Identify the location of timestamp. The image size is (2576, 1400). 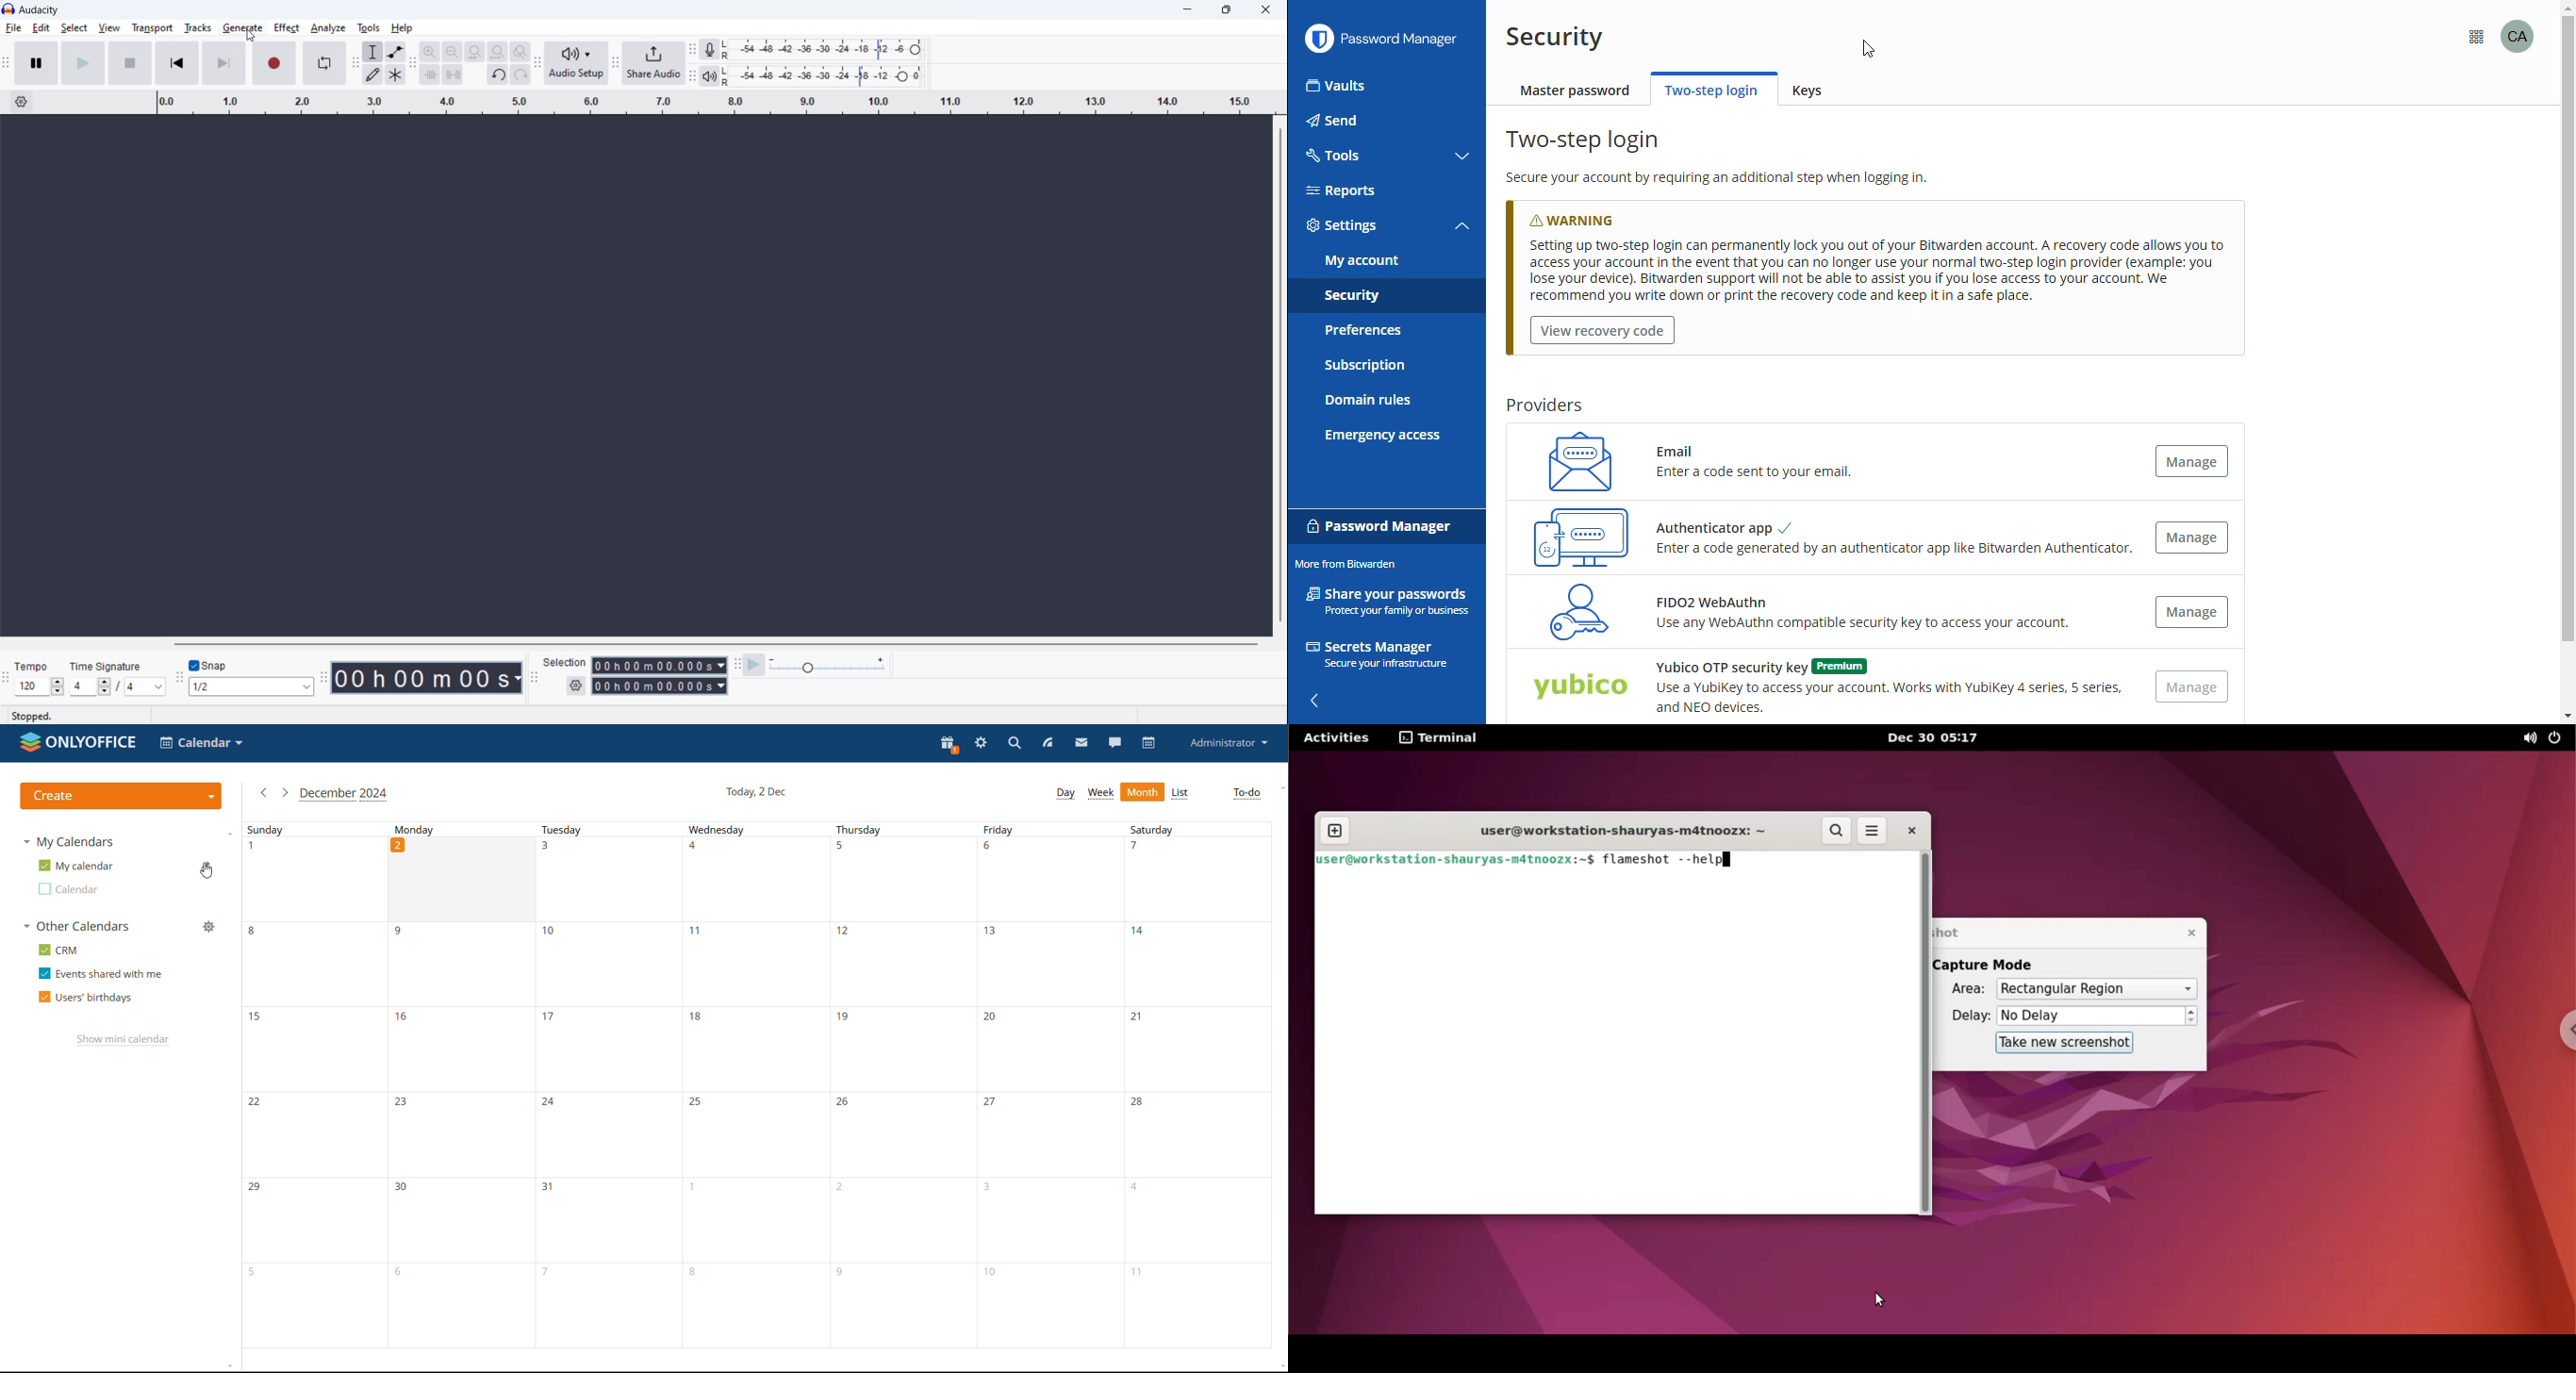
(428, 678).